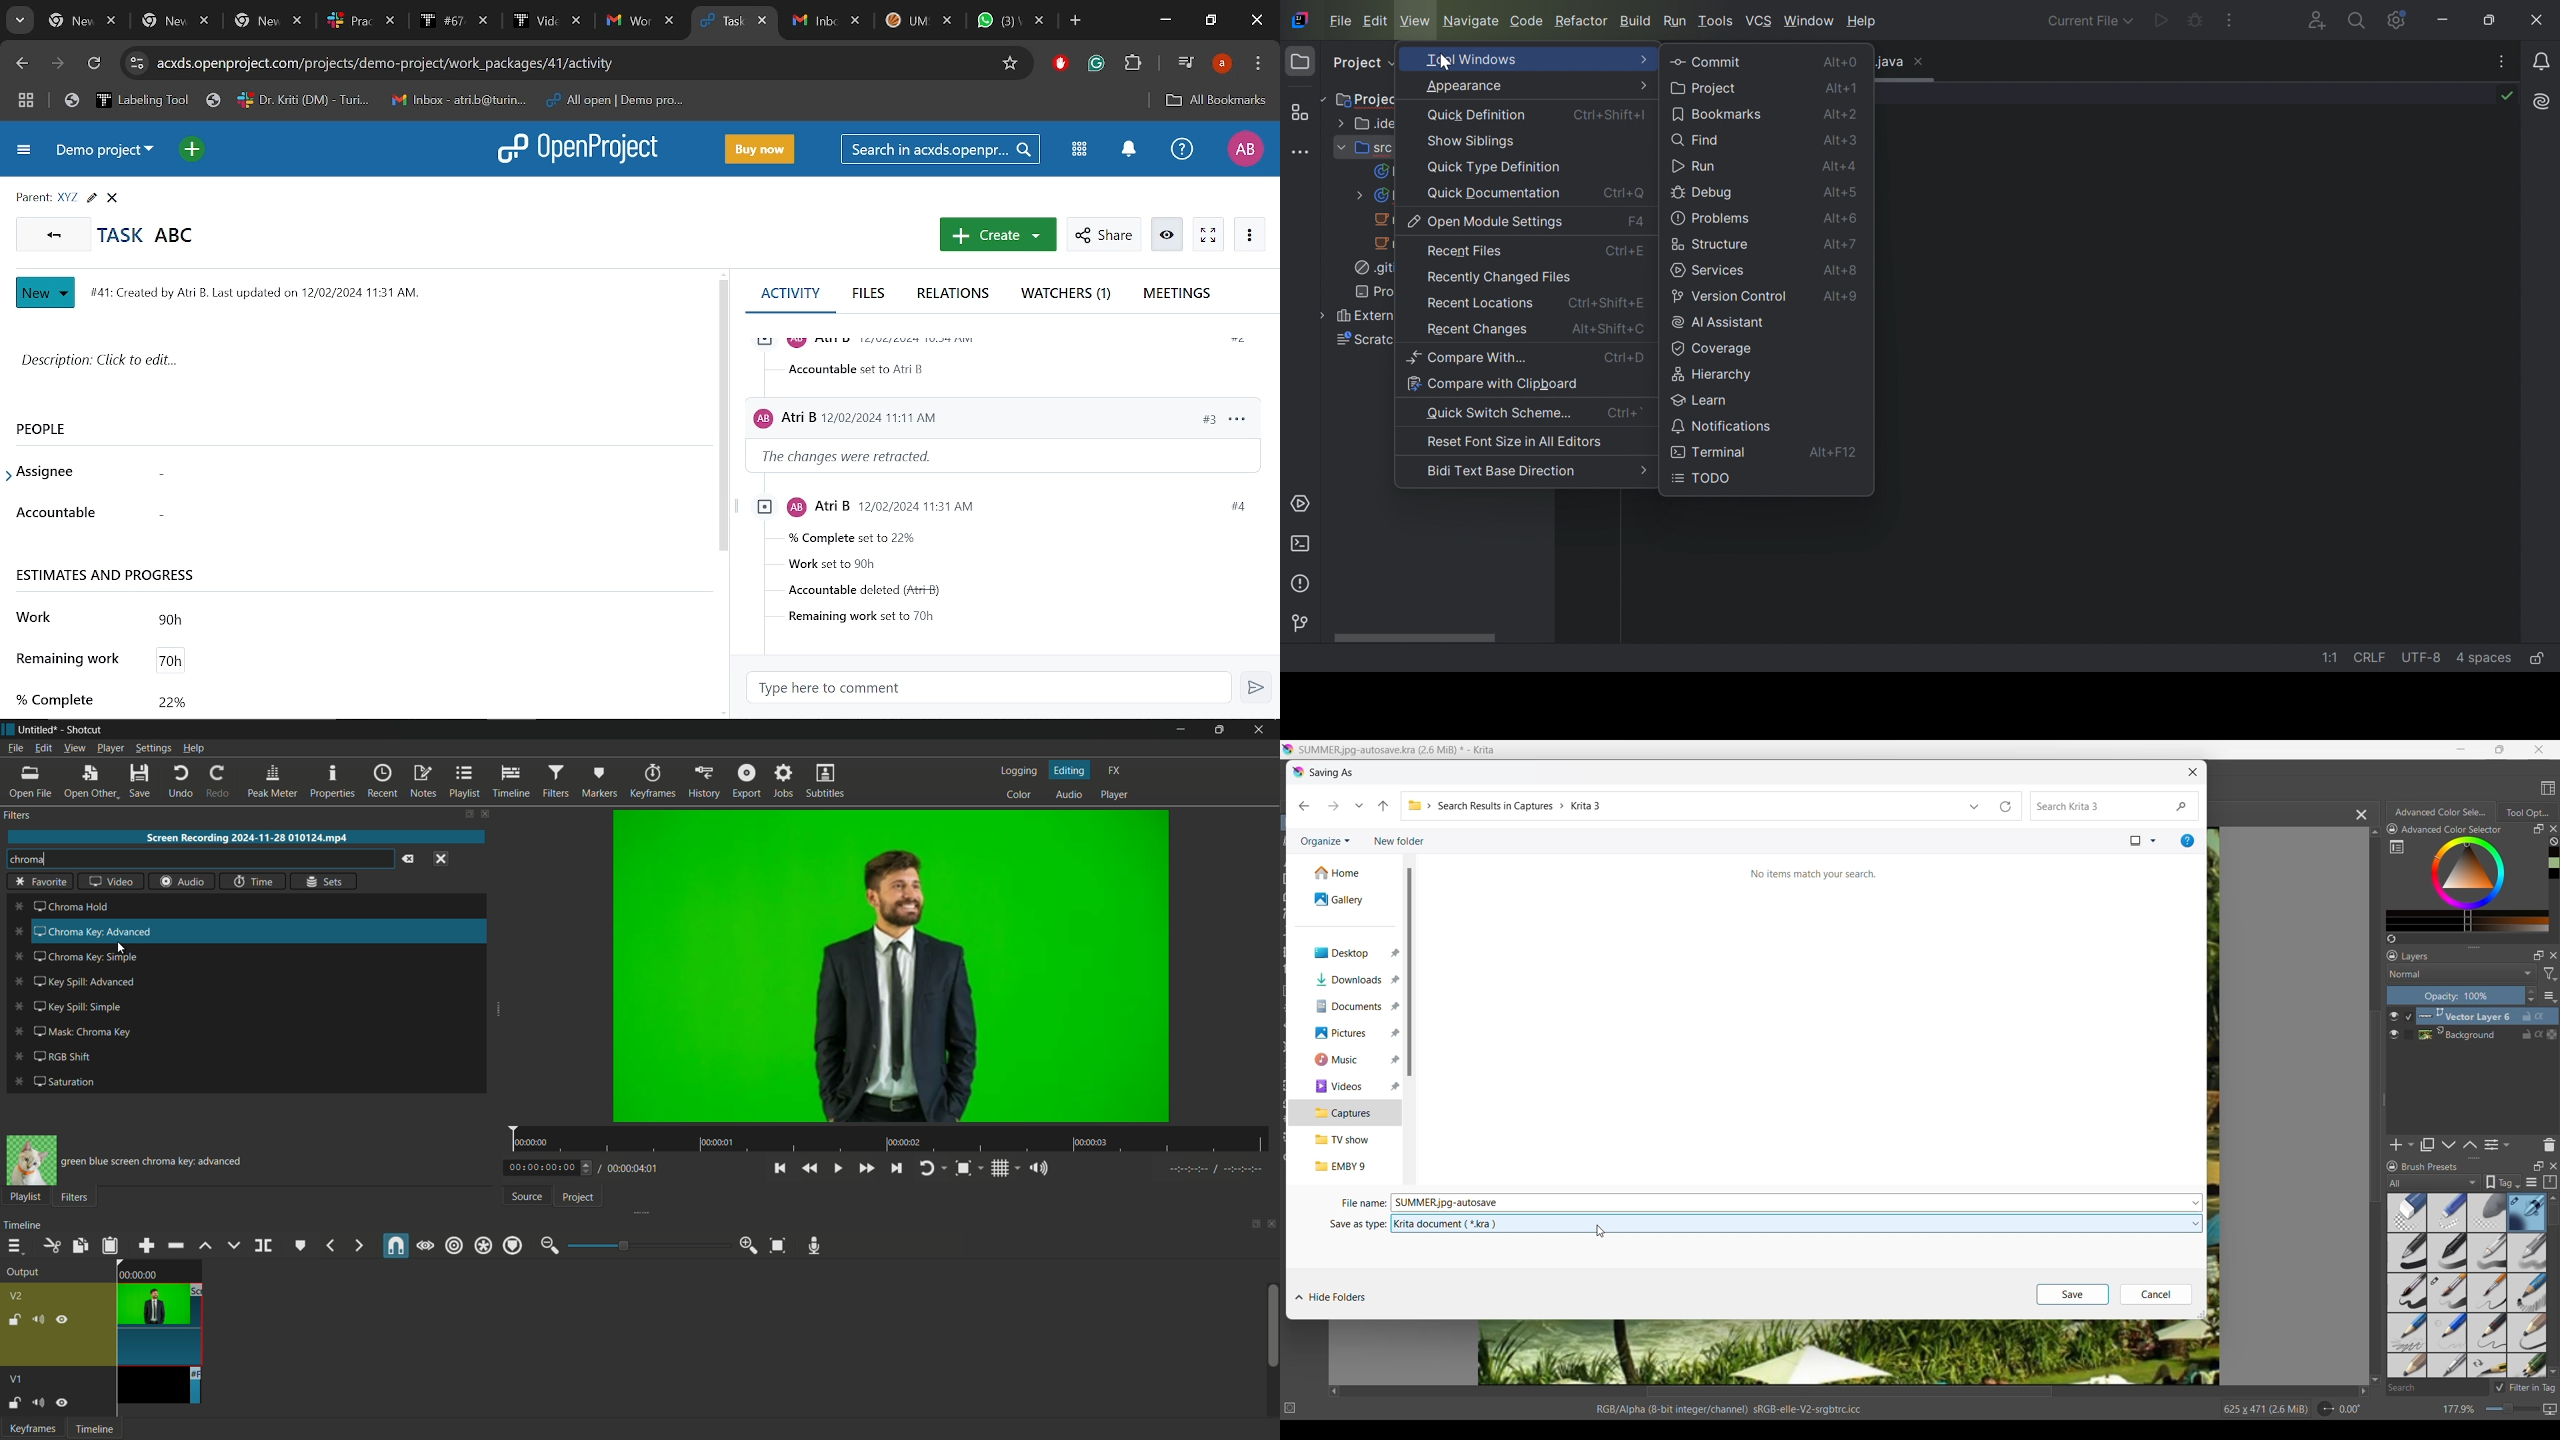  Describe the element at coordinates (1012, 61) in the screenshot. I see `Add/remove bookmark` at that location.